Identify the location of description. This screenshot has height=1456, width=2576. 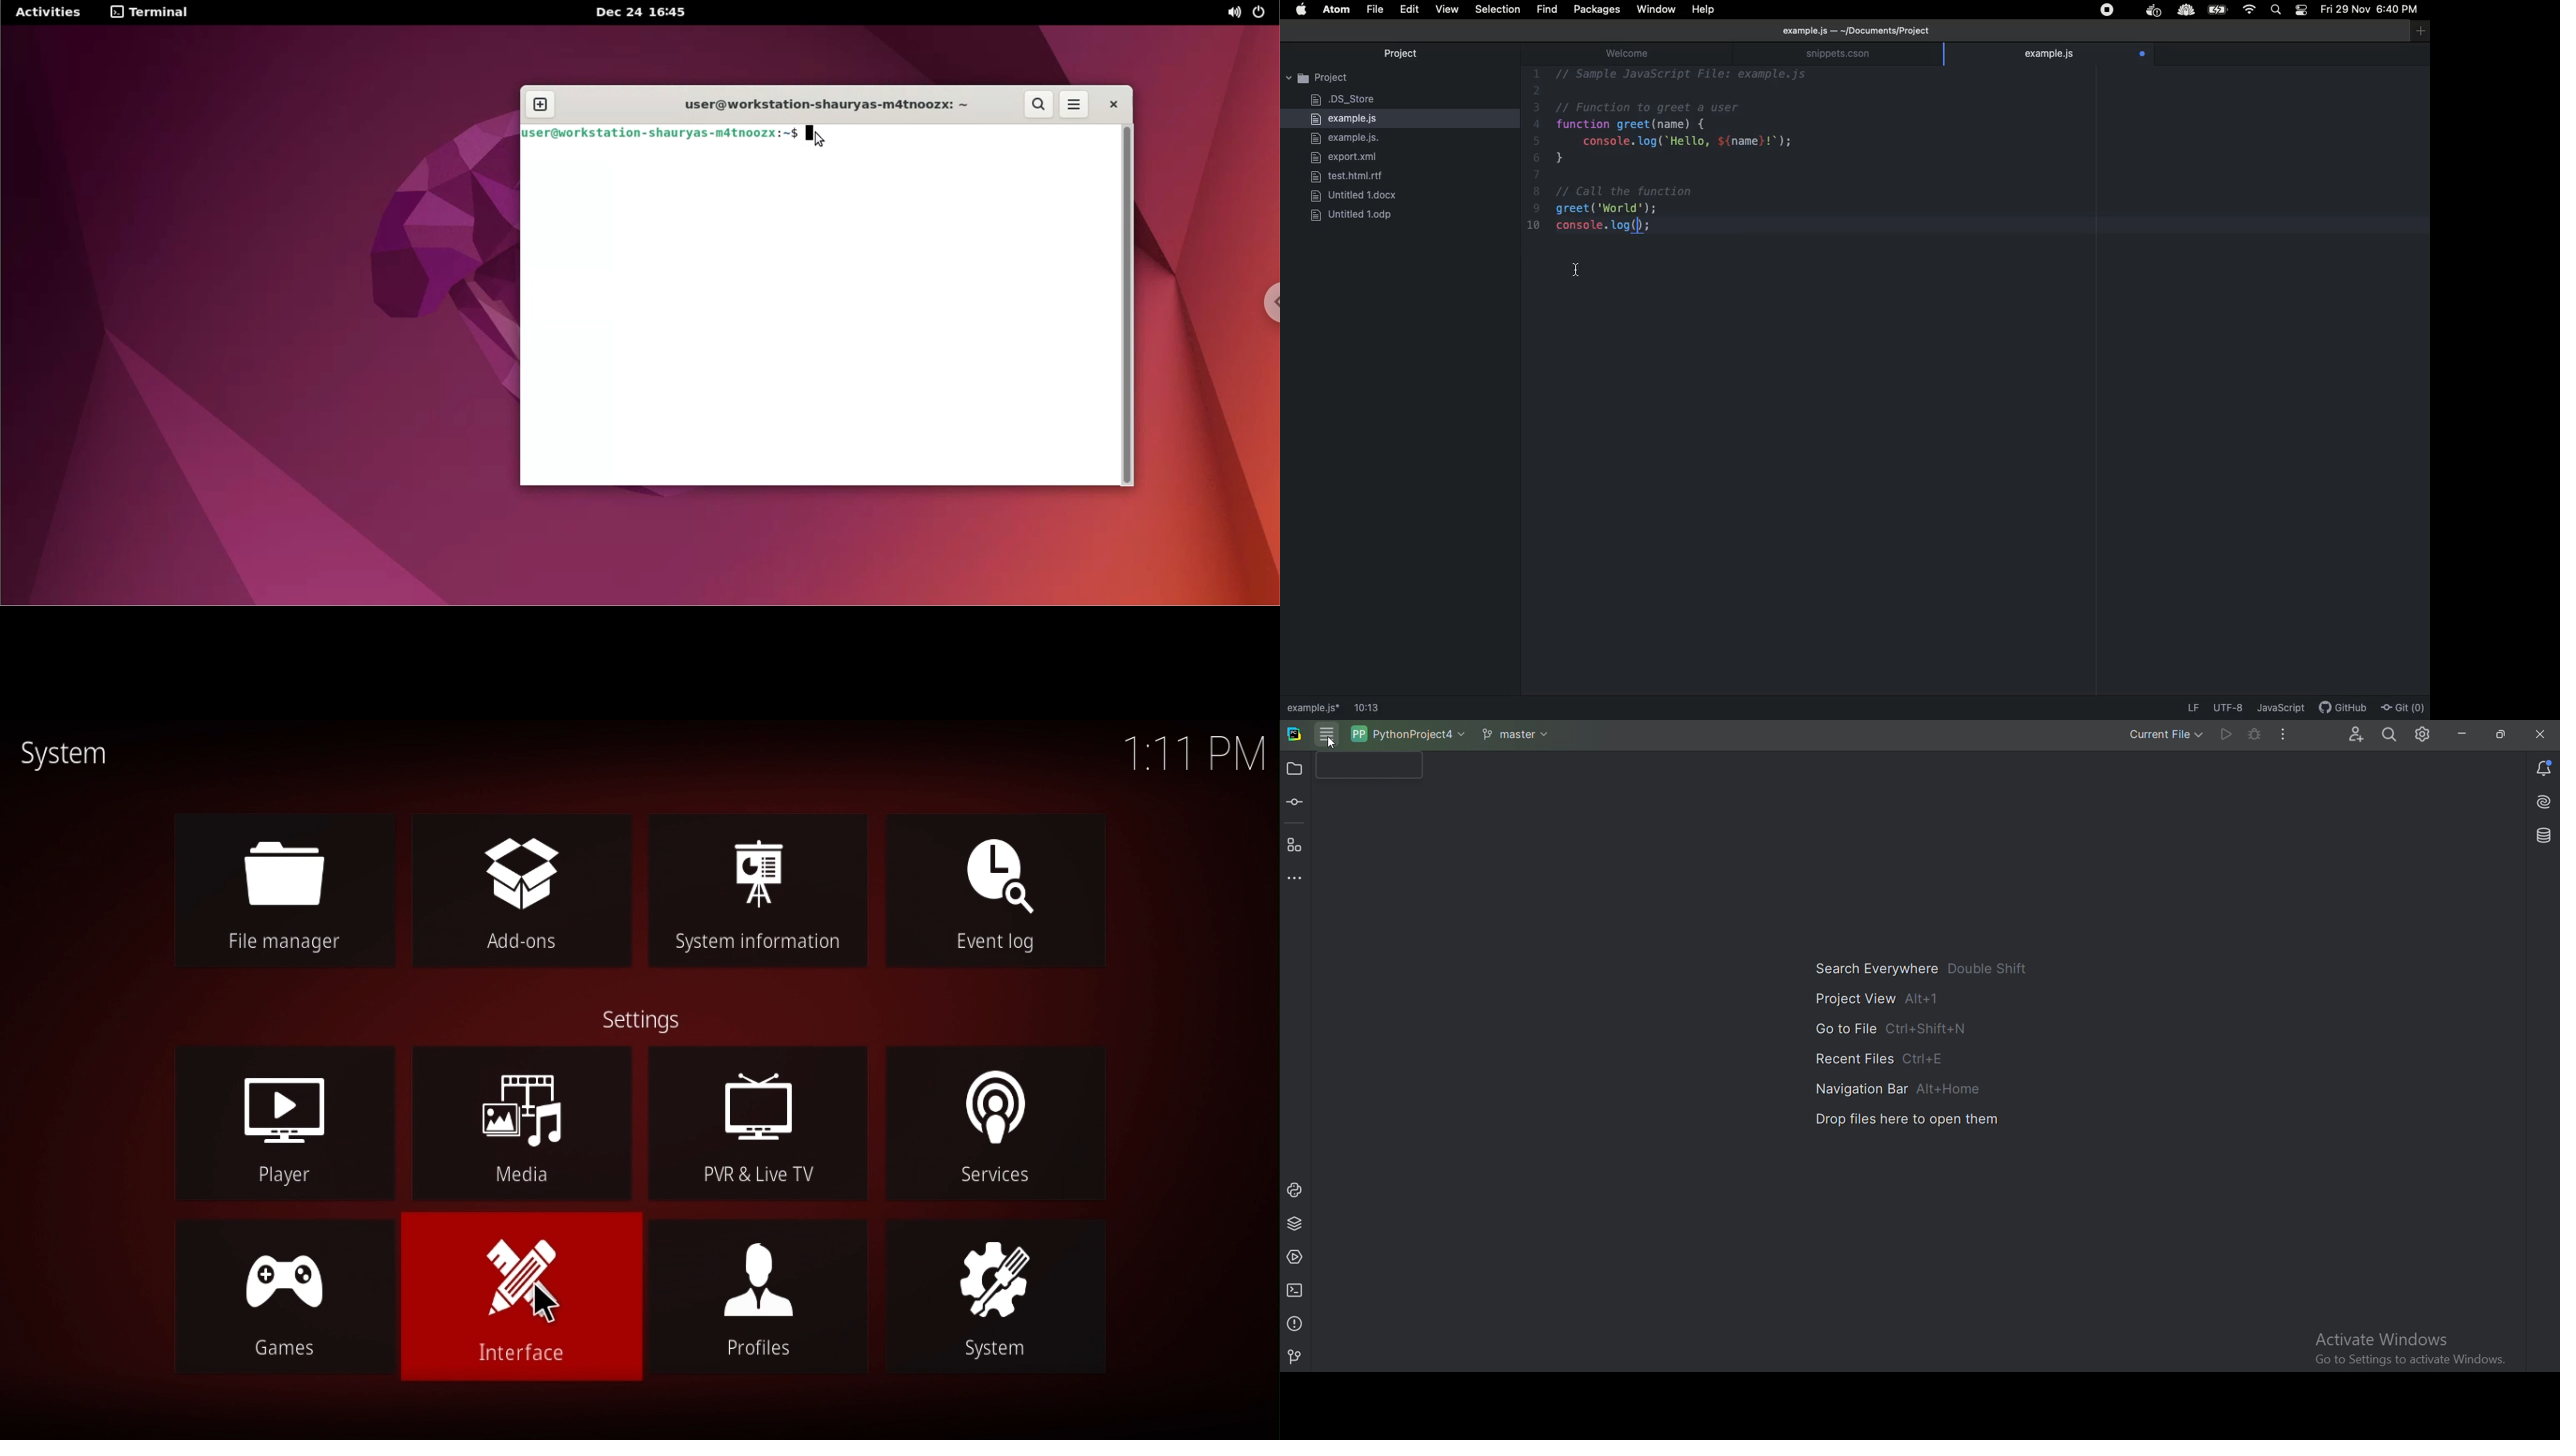
(2344, 708).